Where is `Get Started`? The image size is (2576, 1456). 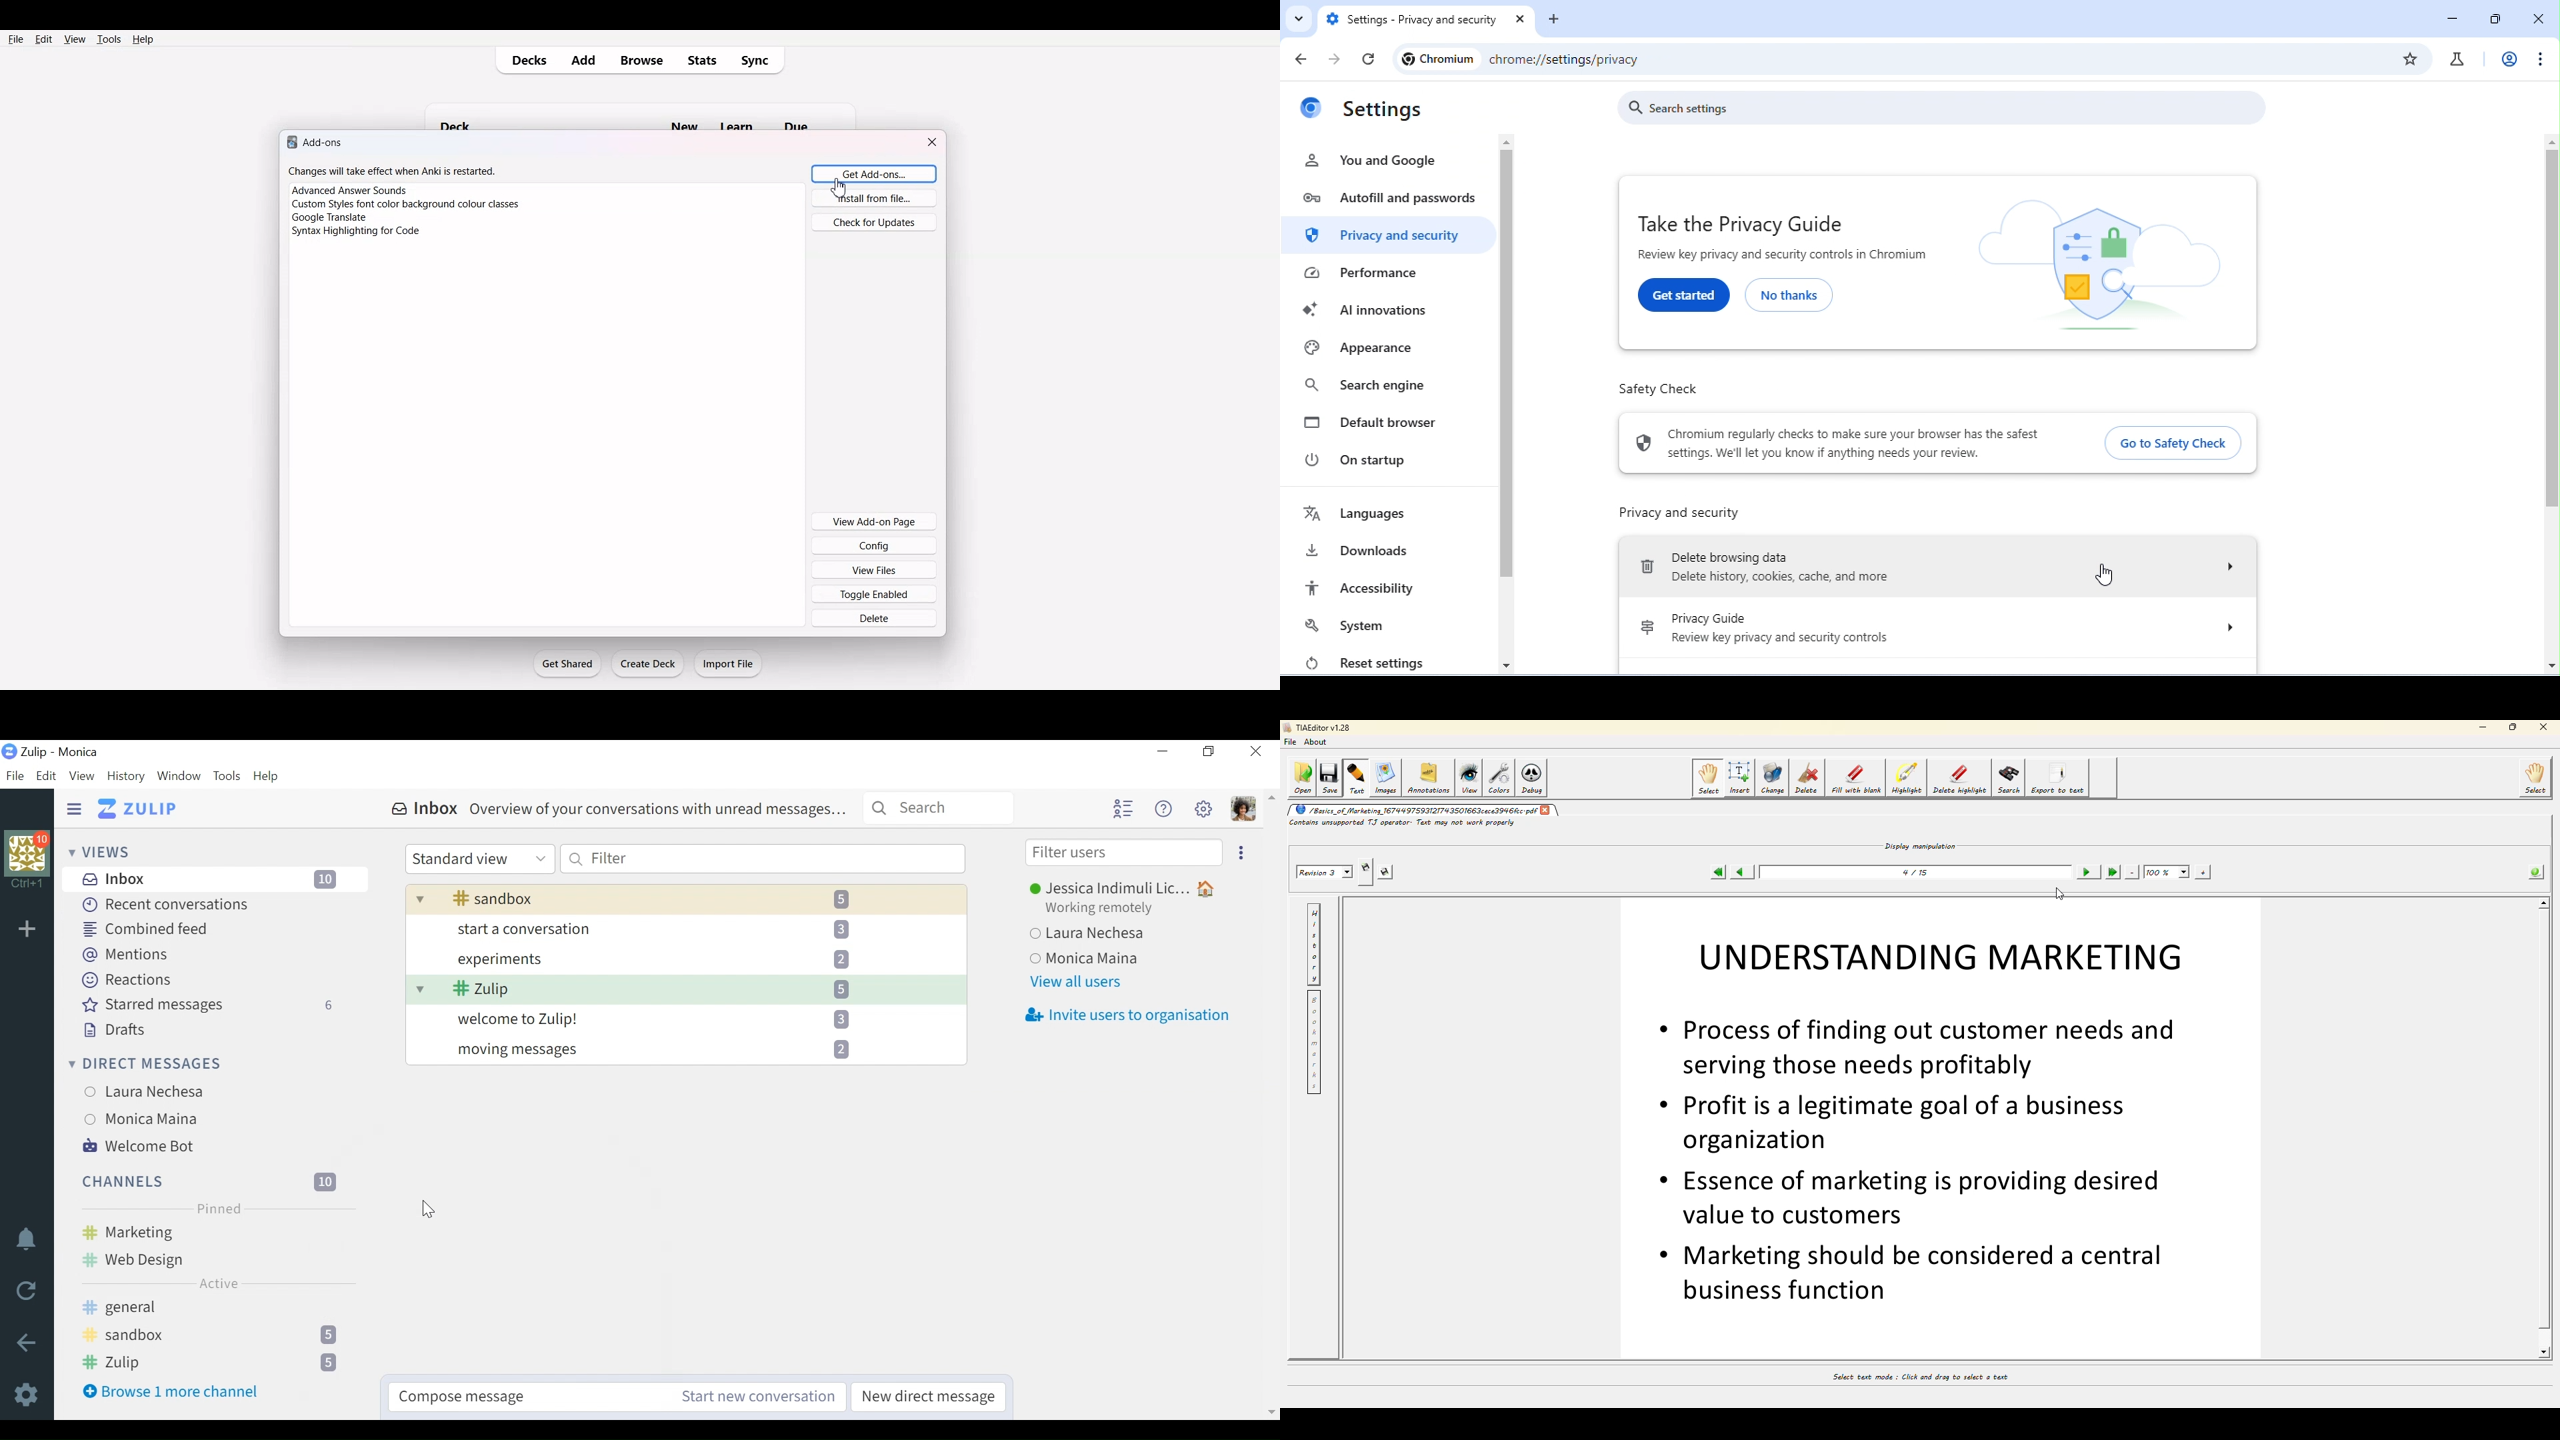 Get Started is located at coordinates (566, 663).